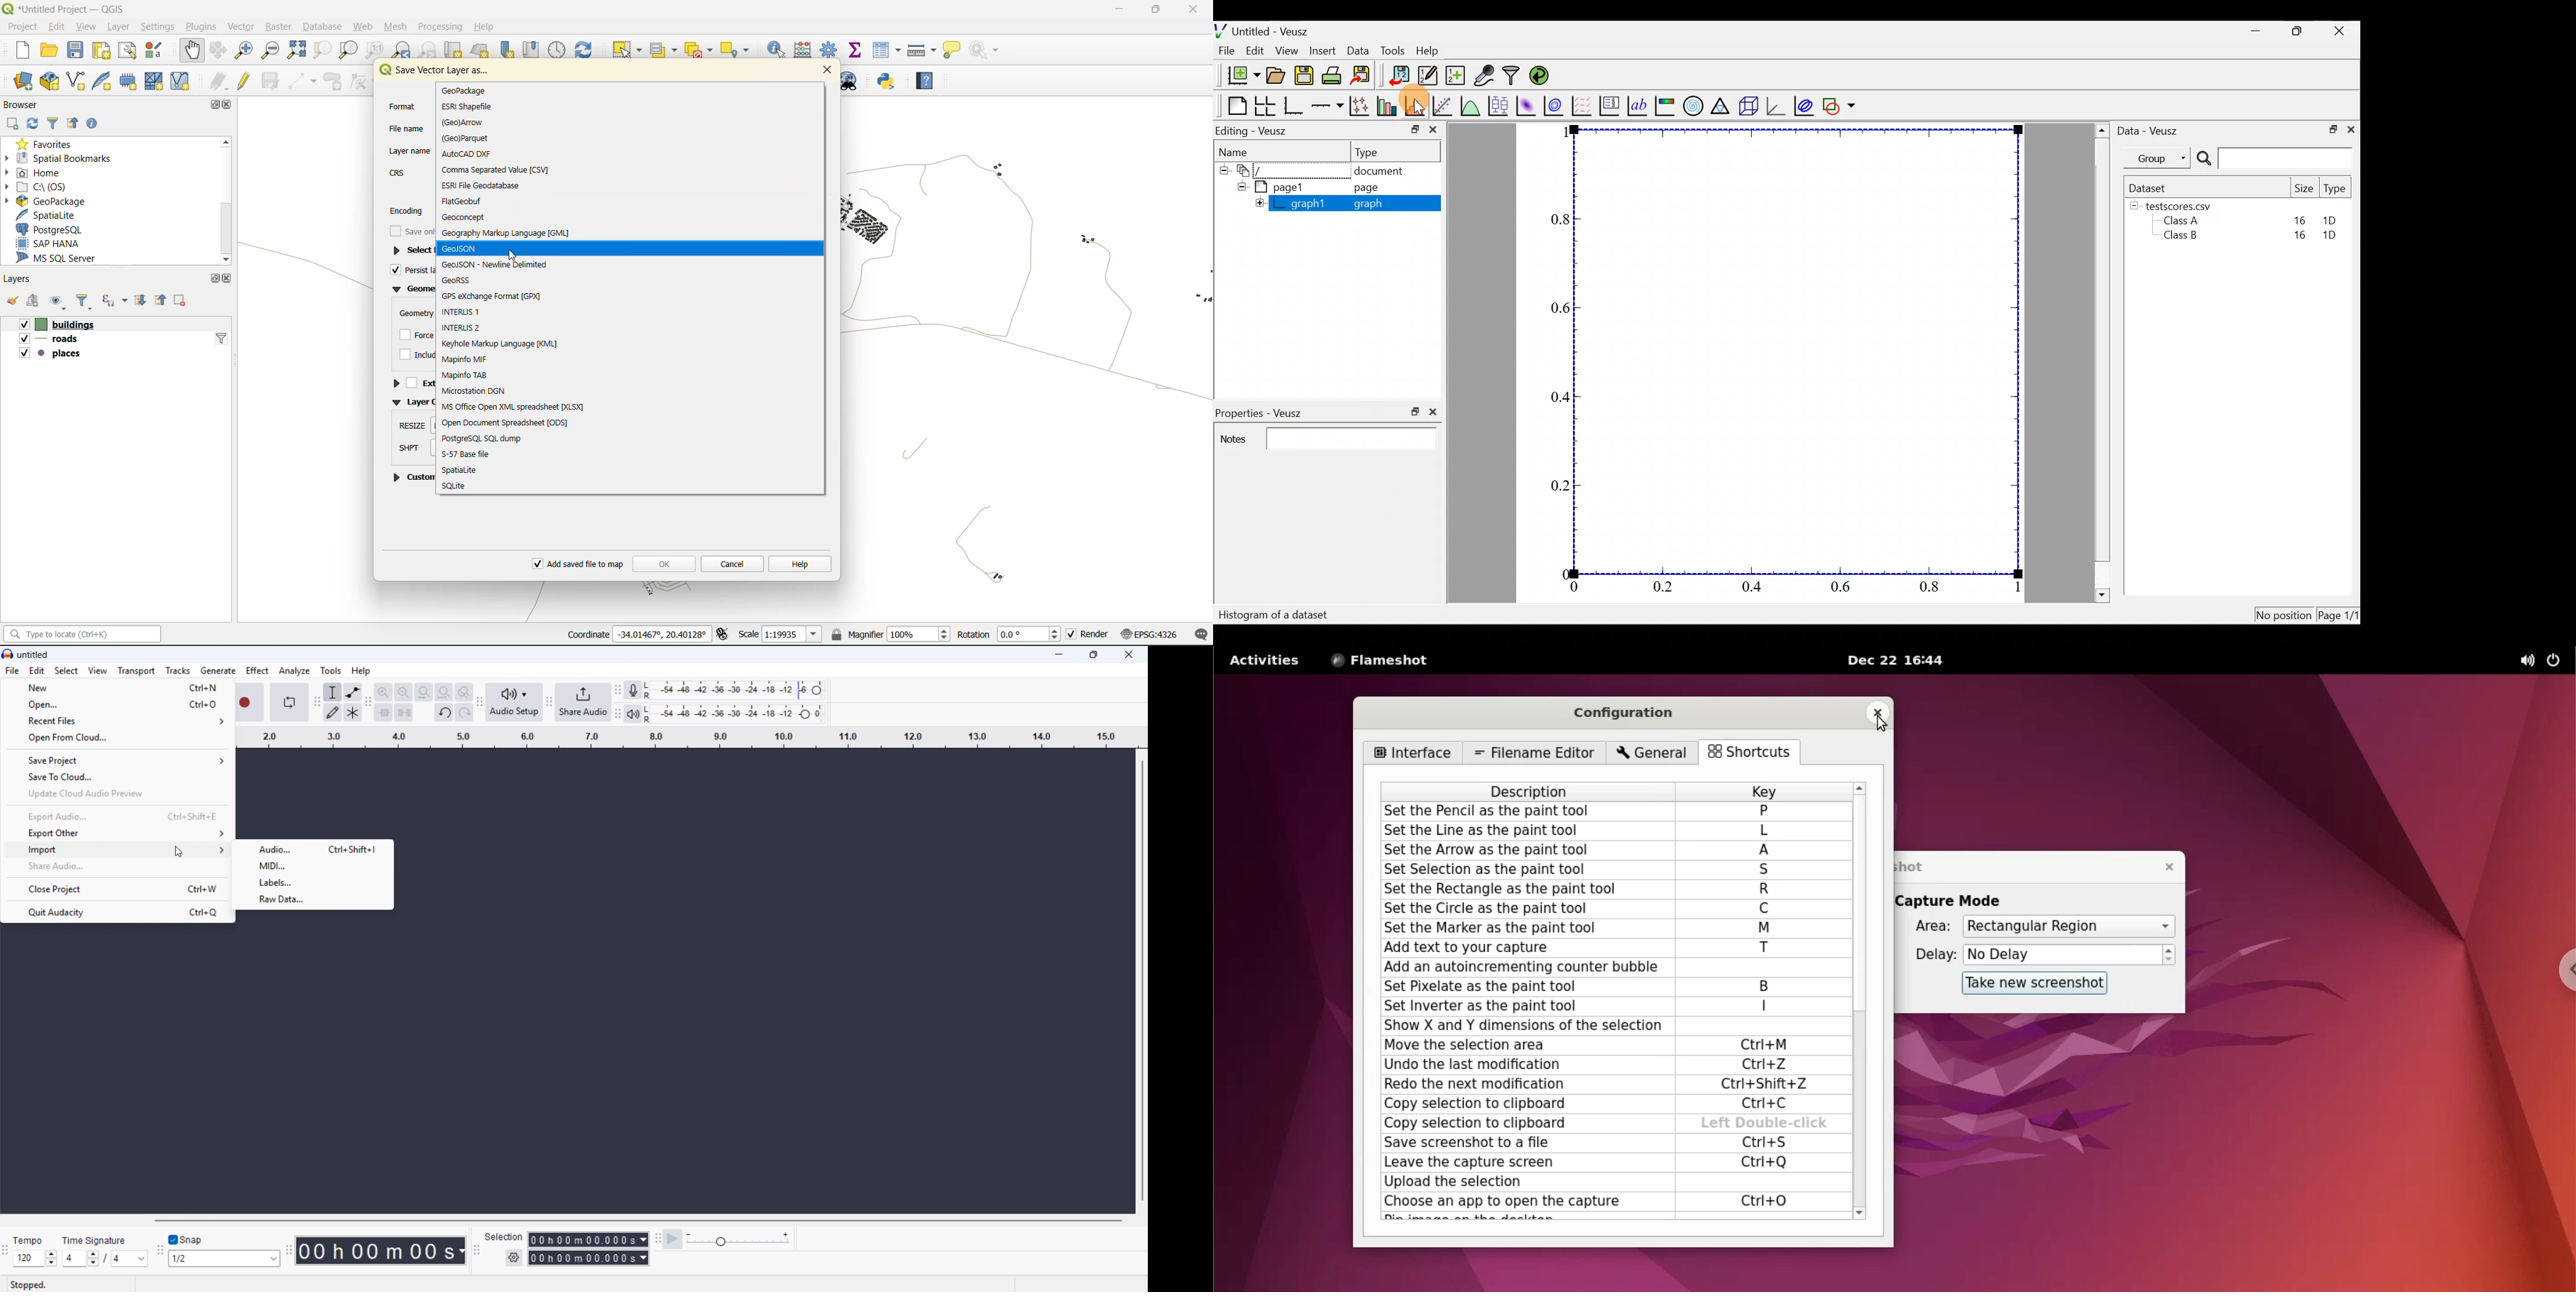  Describe the element at coordinates (289, 702) in the screenshot. I see `Enable looping ` at that location.